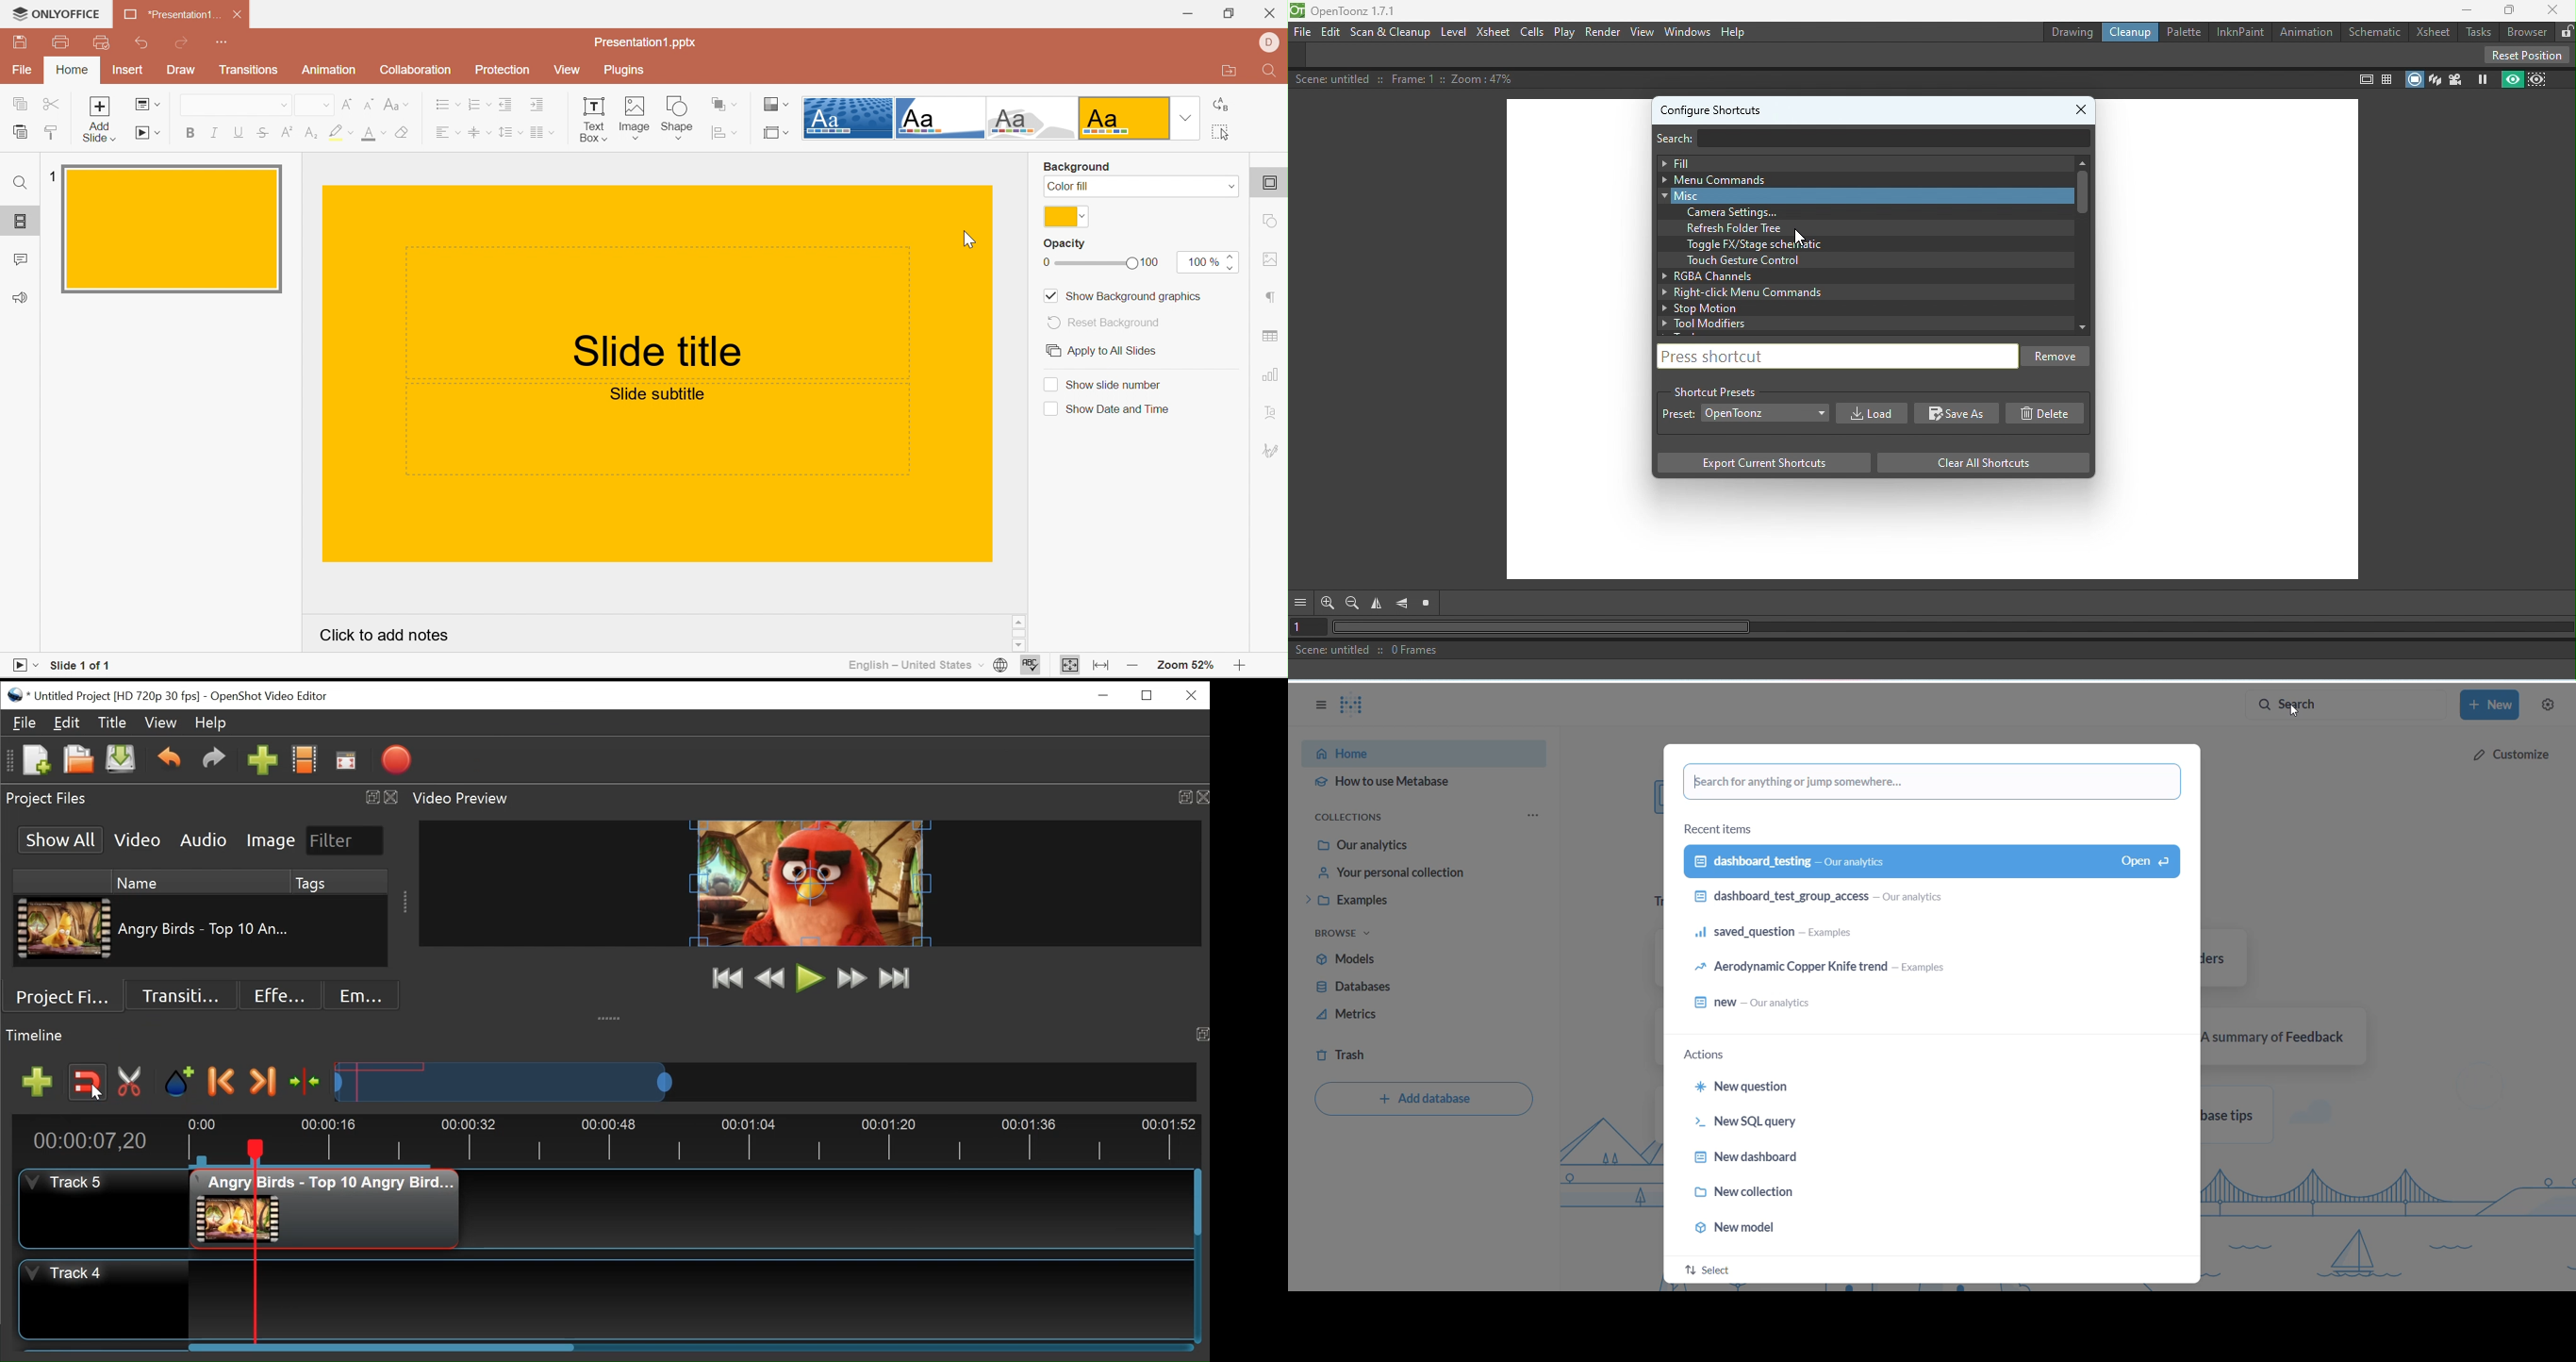 This screenshot has height=1372, width=2576. Describe the element at coordinates (214, 723) in the screenshot. I see `Help` at that location.